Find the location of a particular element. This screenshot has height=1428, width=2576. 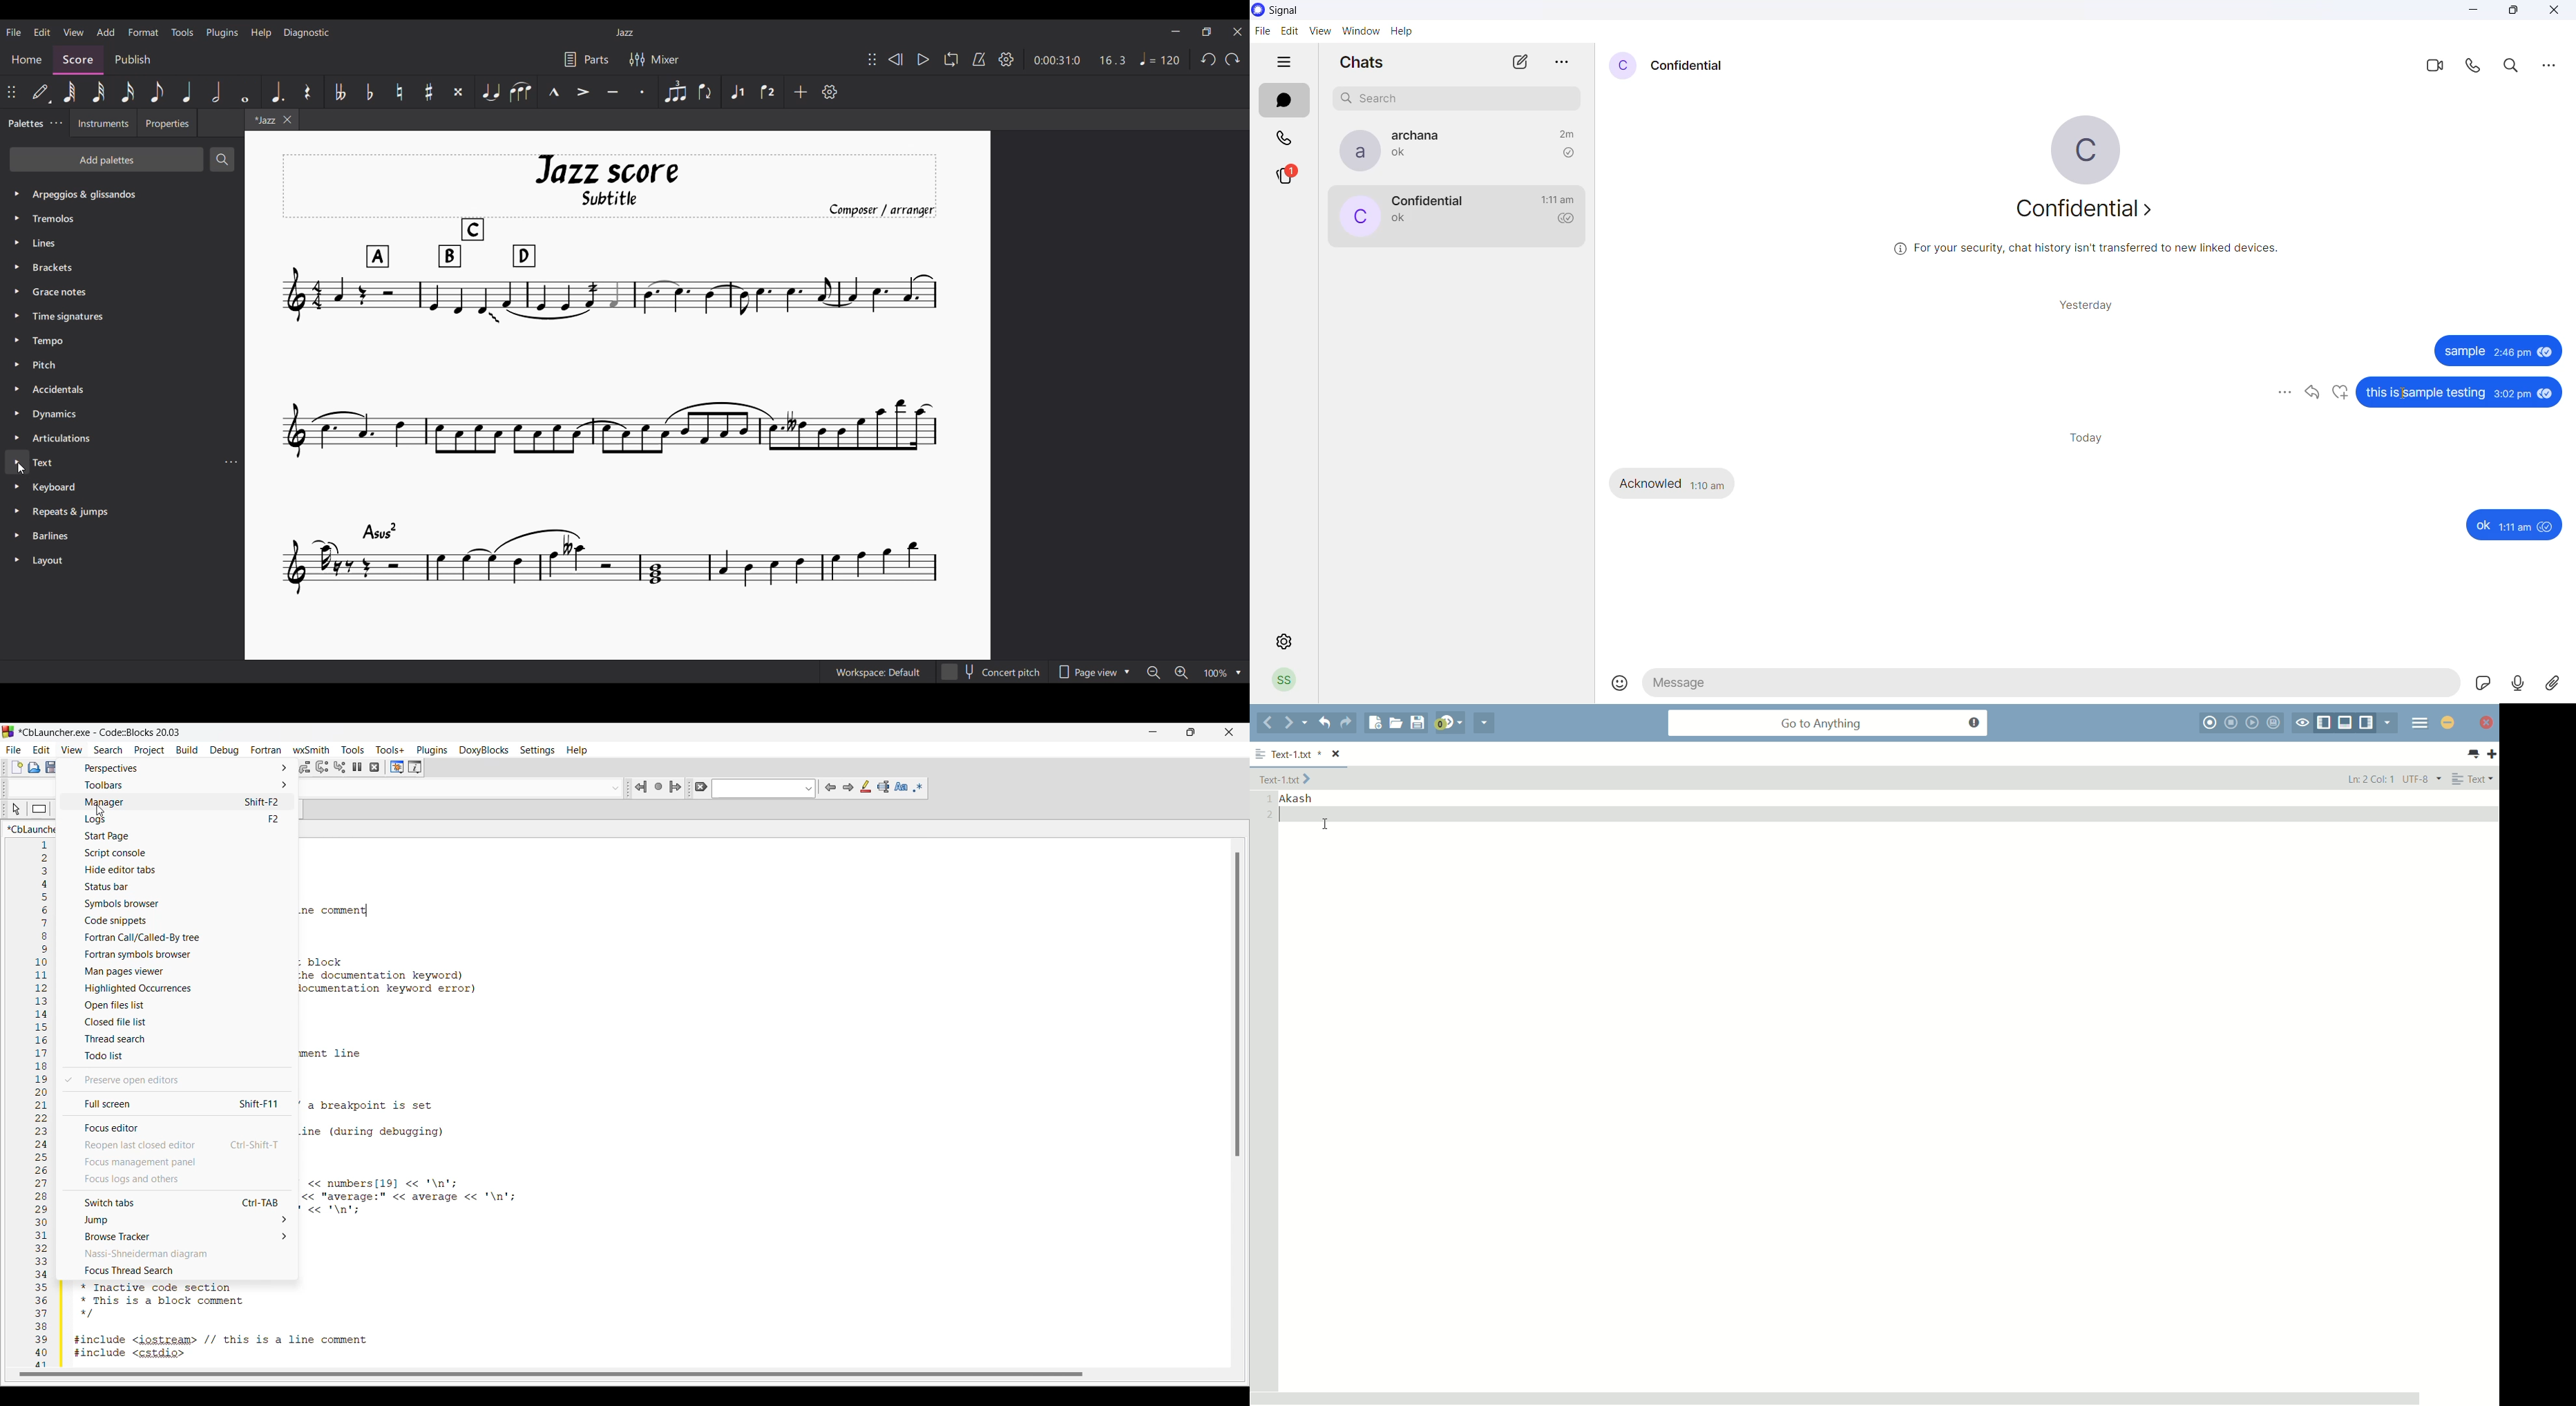

 is located at coordinates (53, 365).